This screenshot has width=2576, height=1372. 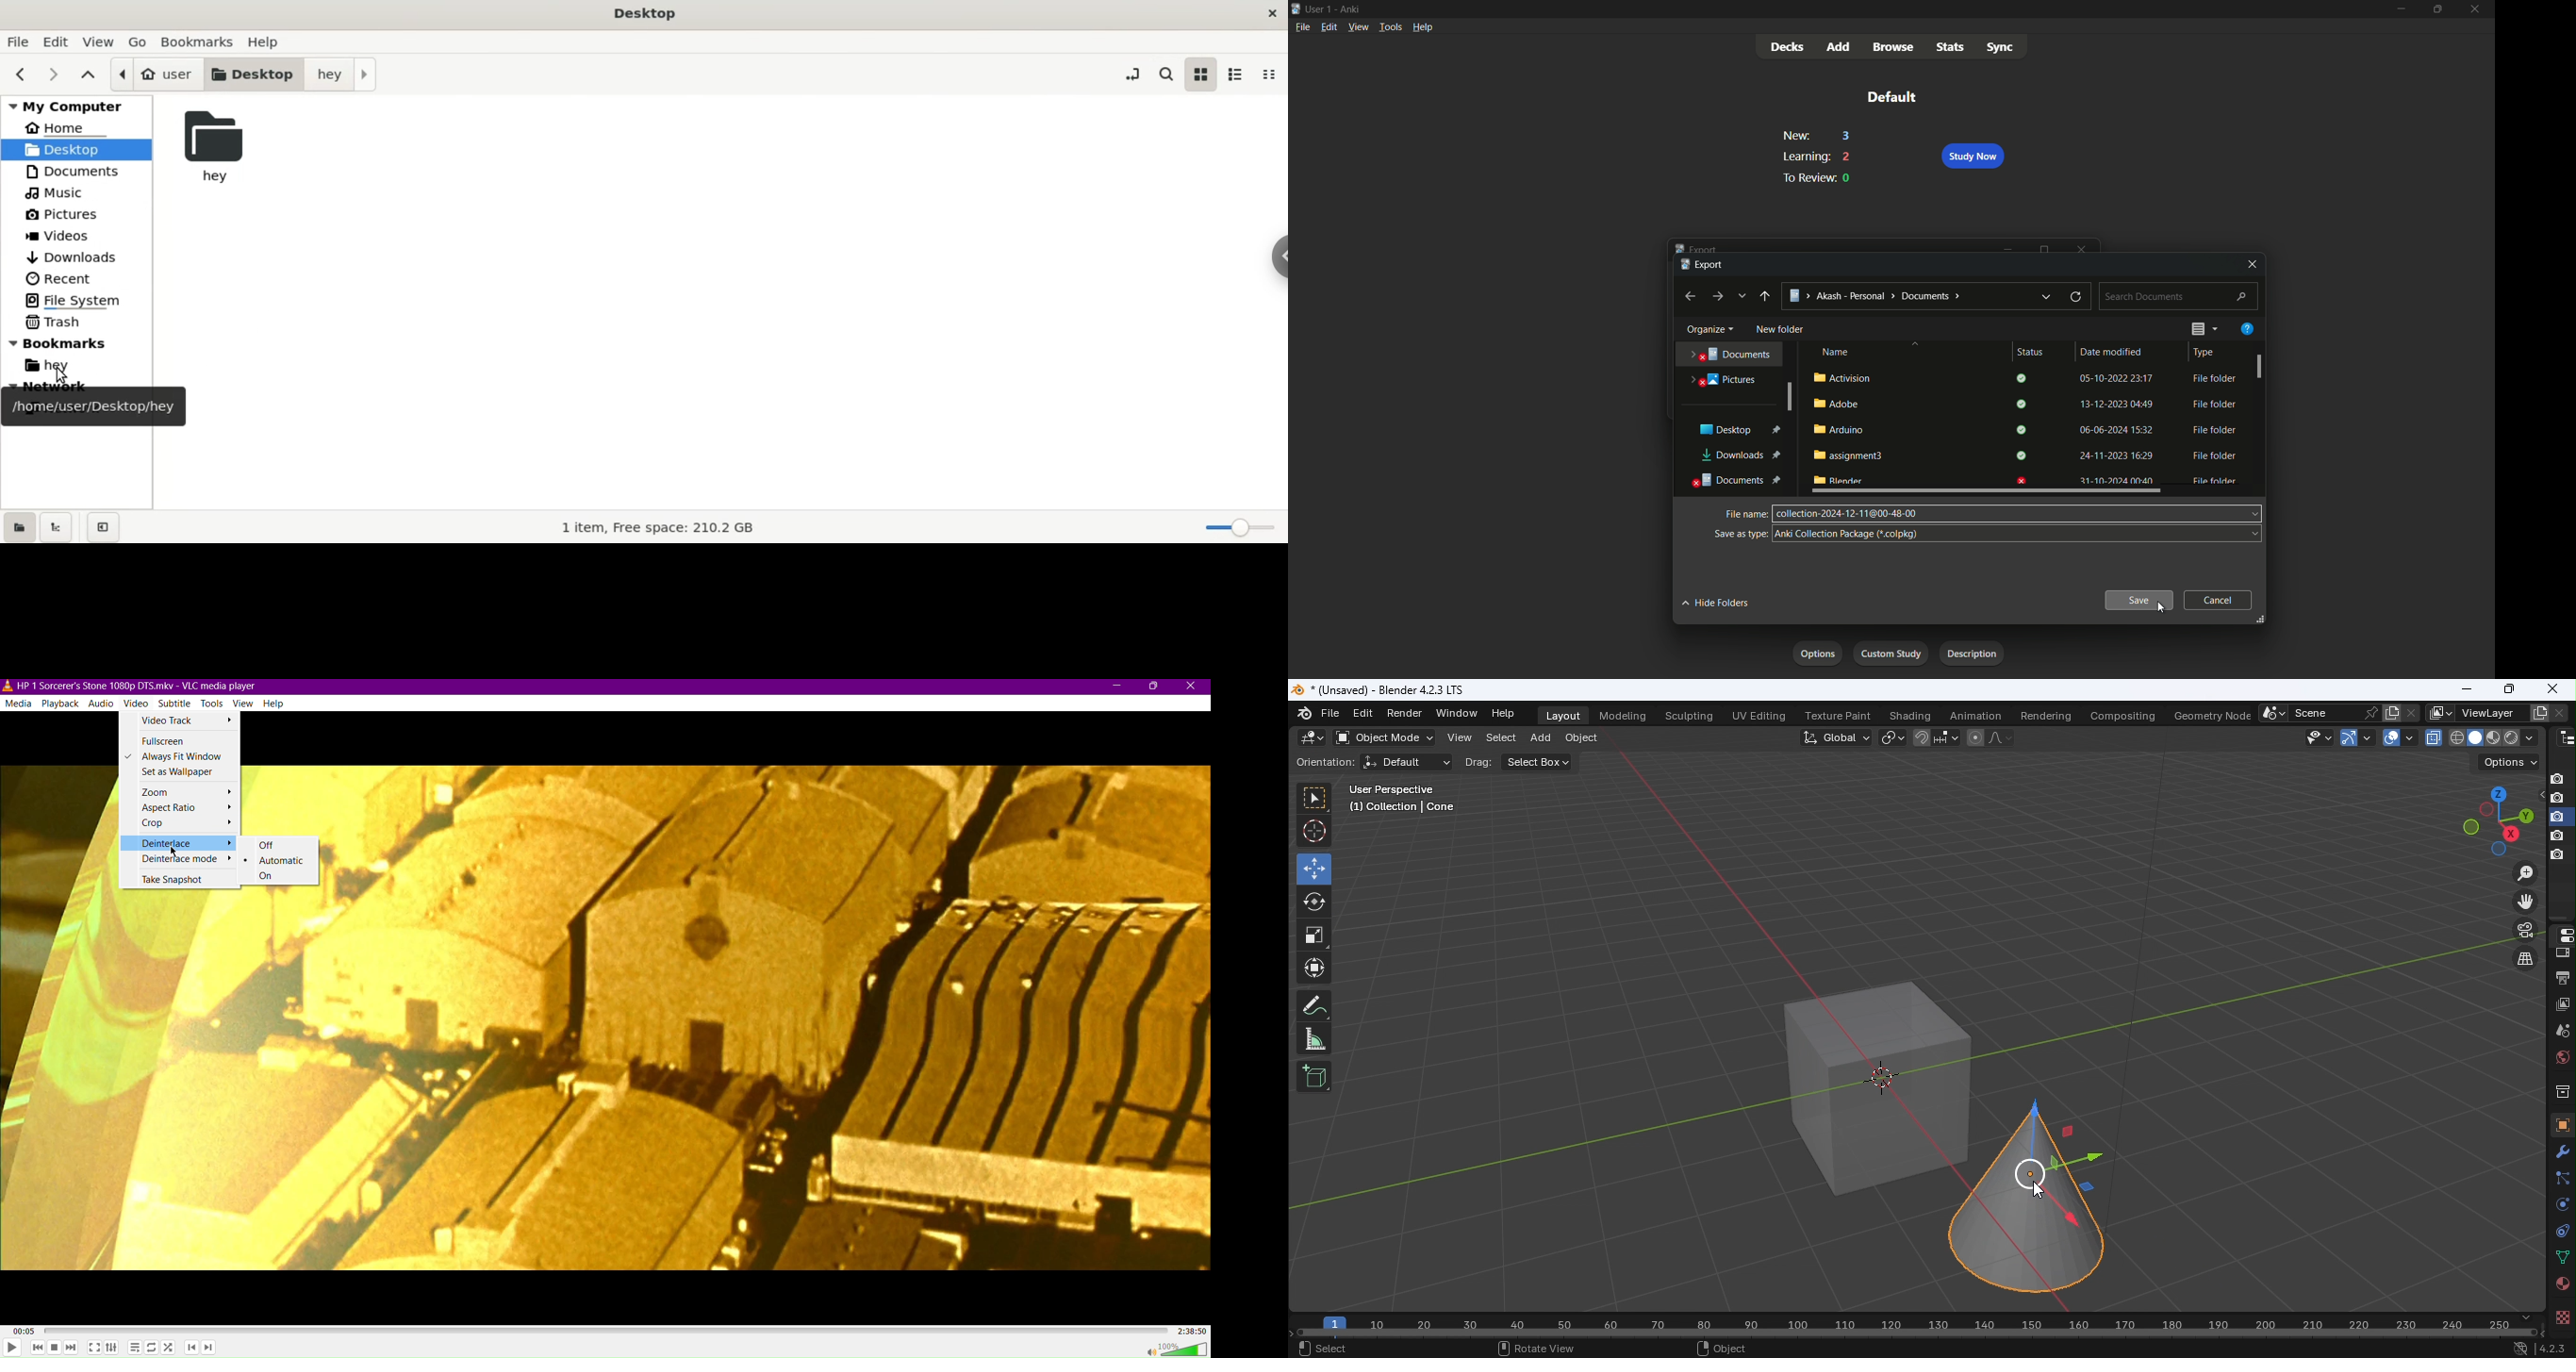 What do you see at coordinates (2083, 247) in the screenshot?
I see `close` at bounding box center [2083, 247].